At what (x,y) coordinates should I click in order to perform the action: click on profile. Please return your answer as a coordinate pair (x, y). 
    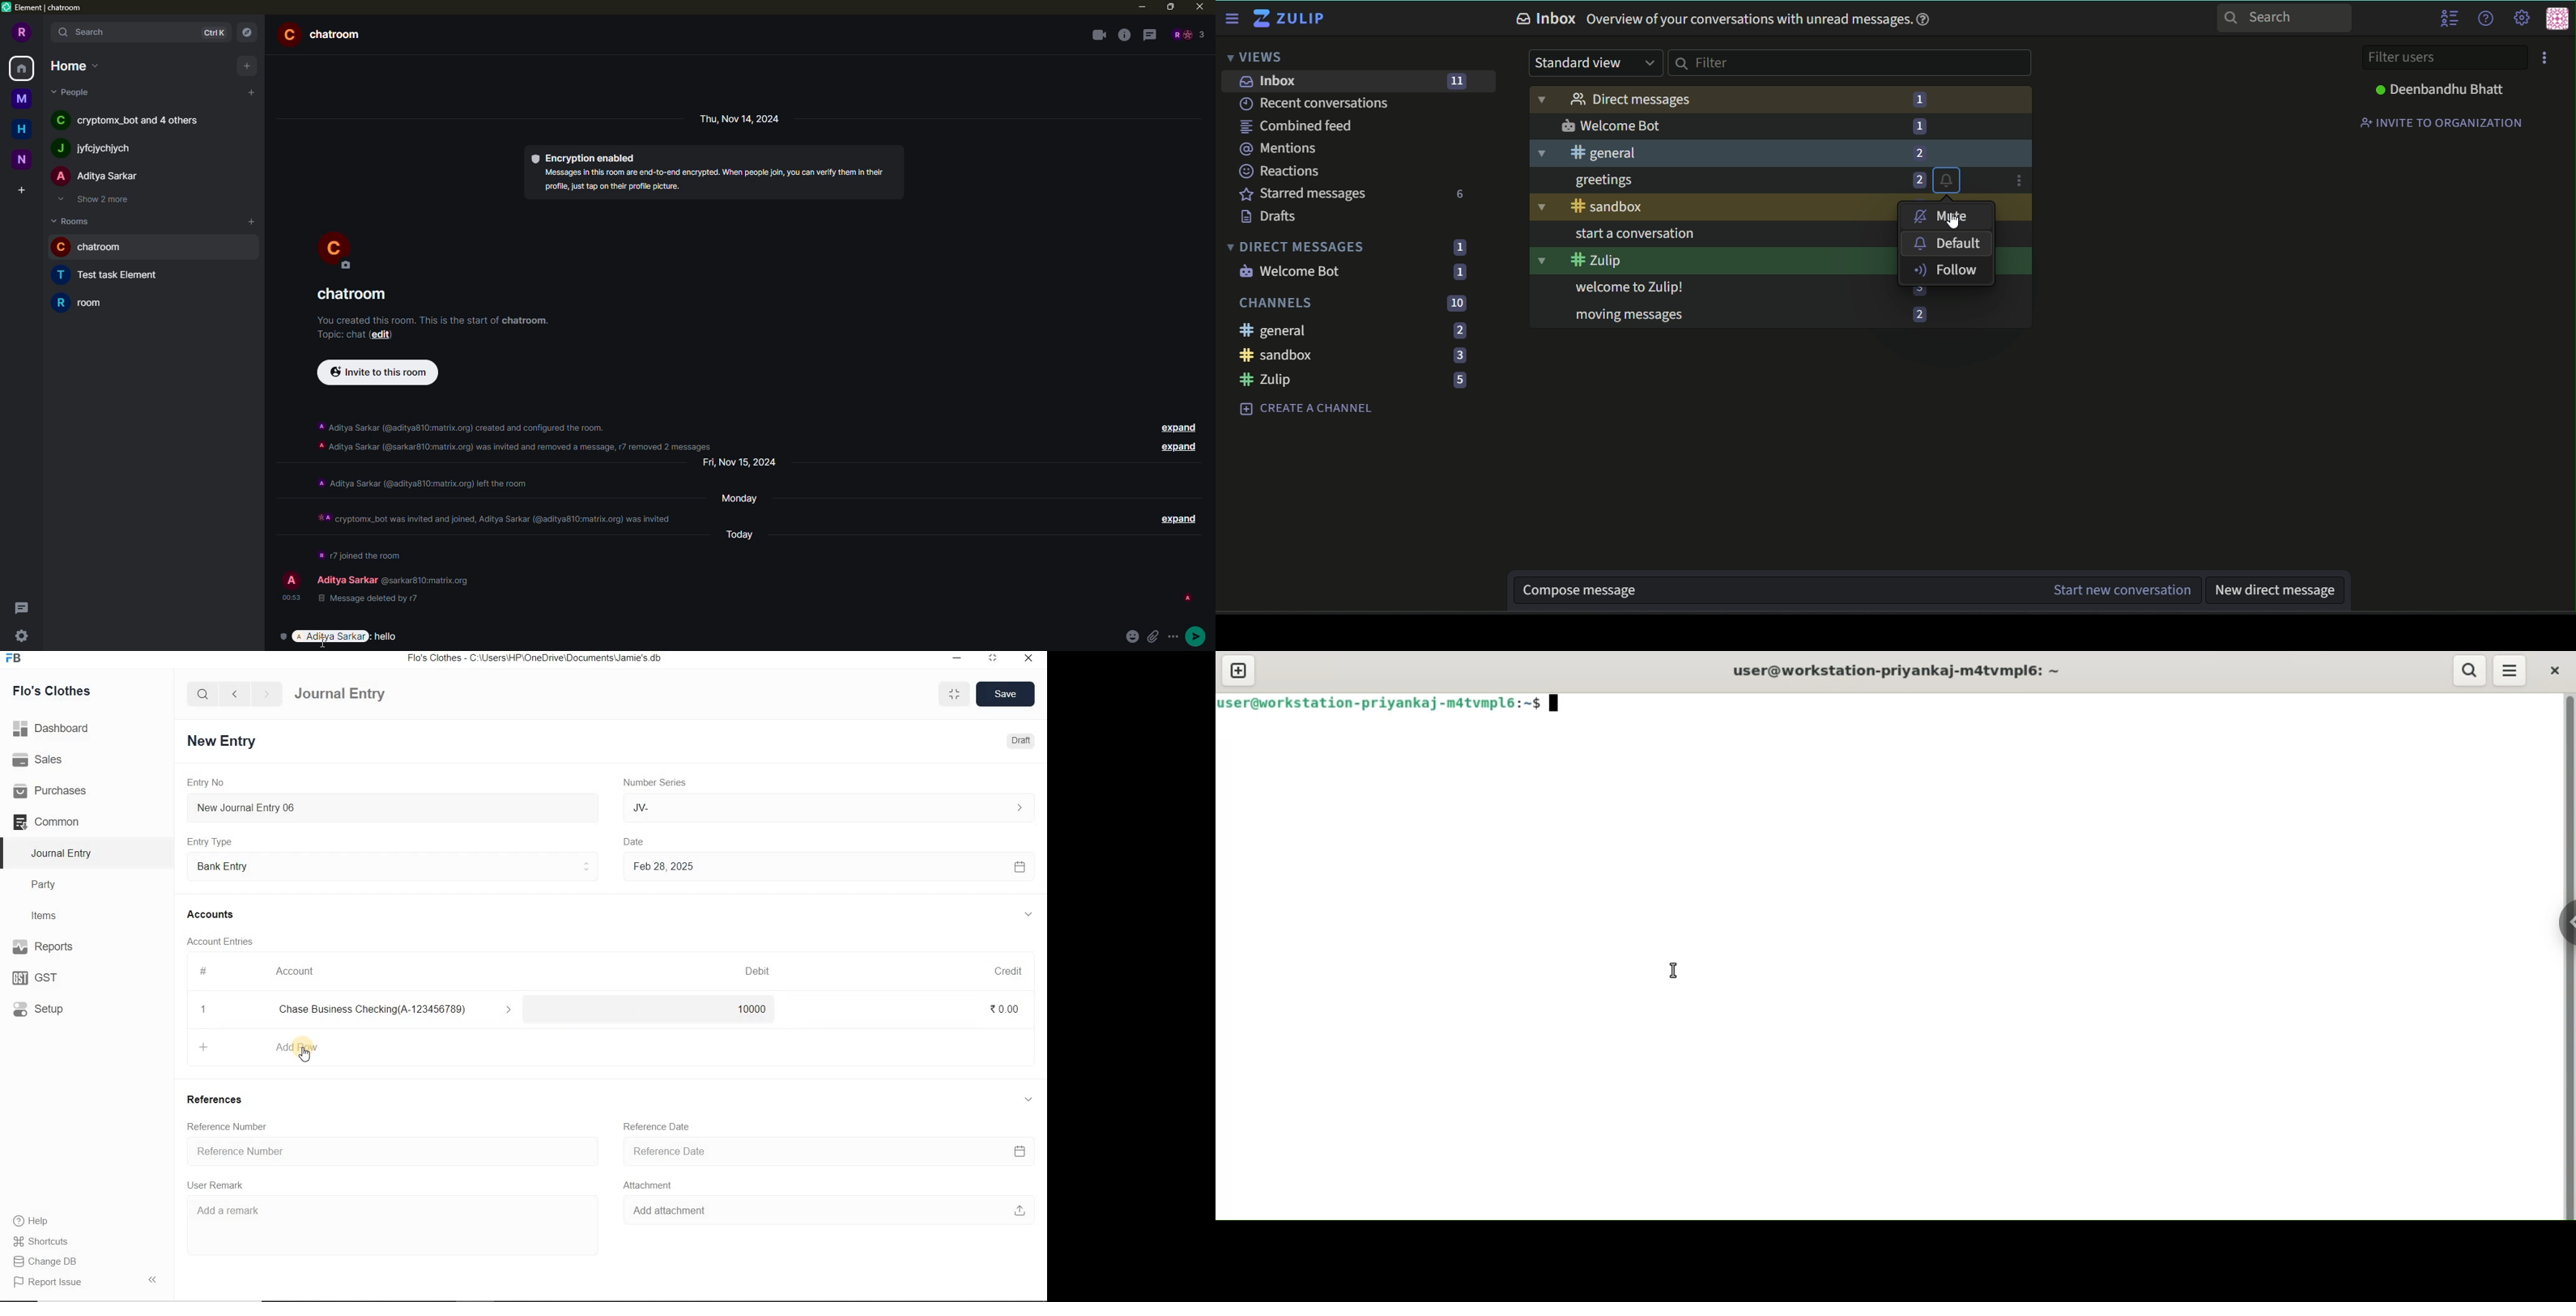
    Looking at the image, I should click on (335, 248).